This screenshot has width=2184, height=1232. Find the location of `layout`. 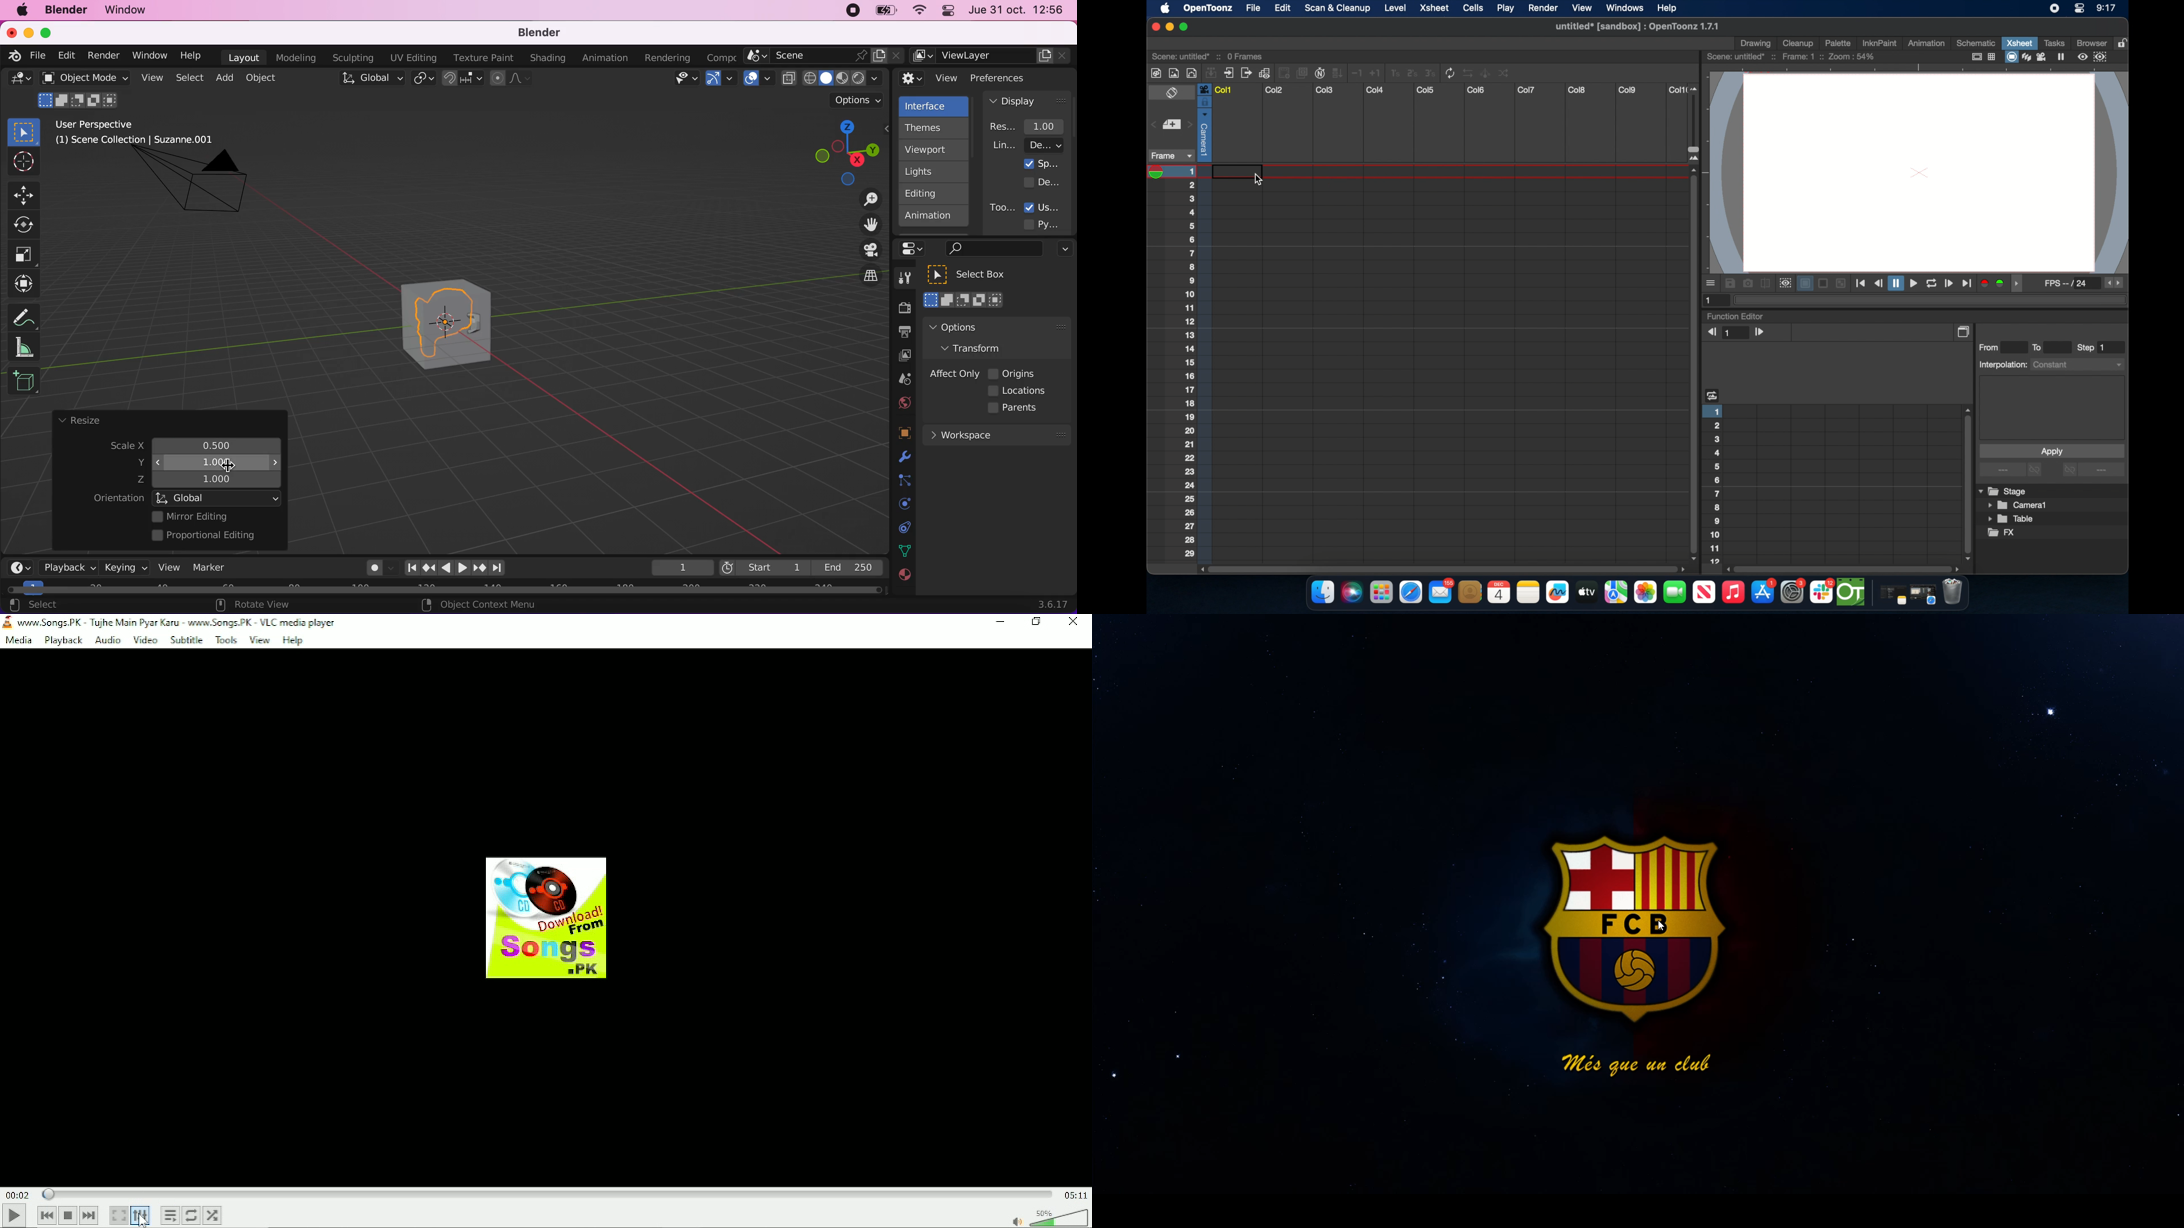

layout is located at coordinates (244, 57).